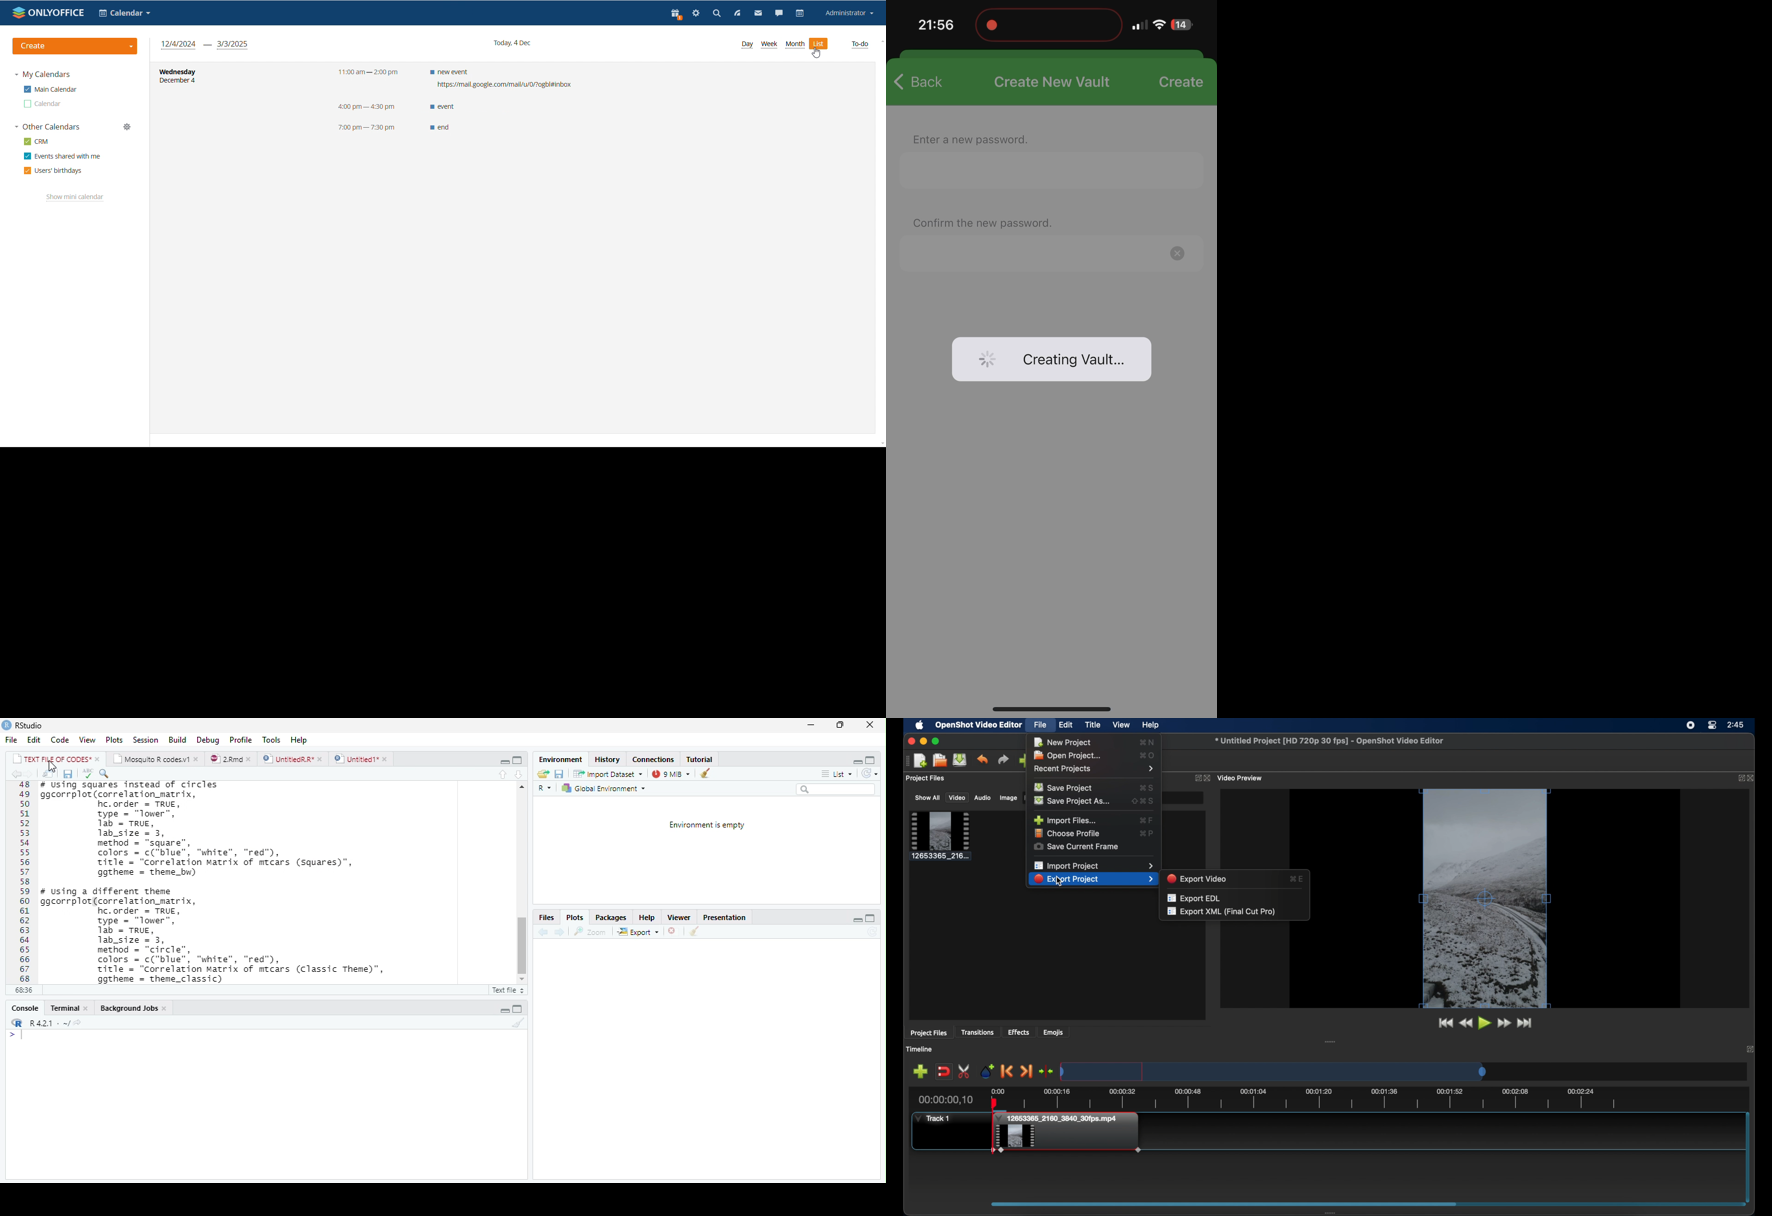  What do you see at coordinates (608, 761) in the screenshot?
I see ` History` at bounding box center [608, 761].